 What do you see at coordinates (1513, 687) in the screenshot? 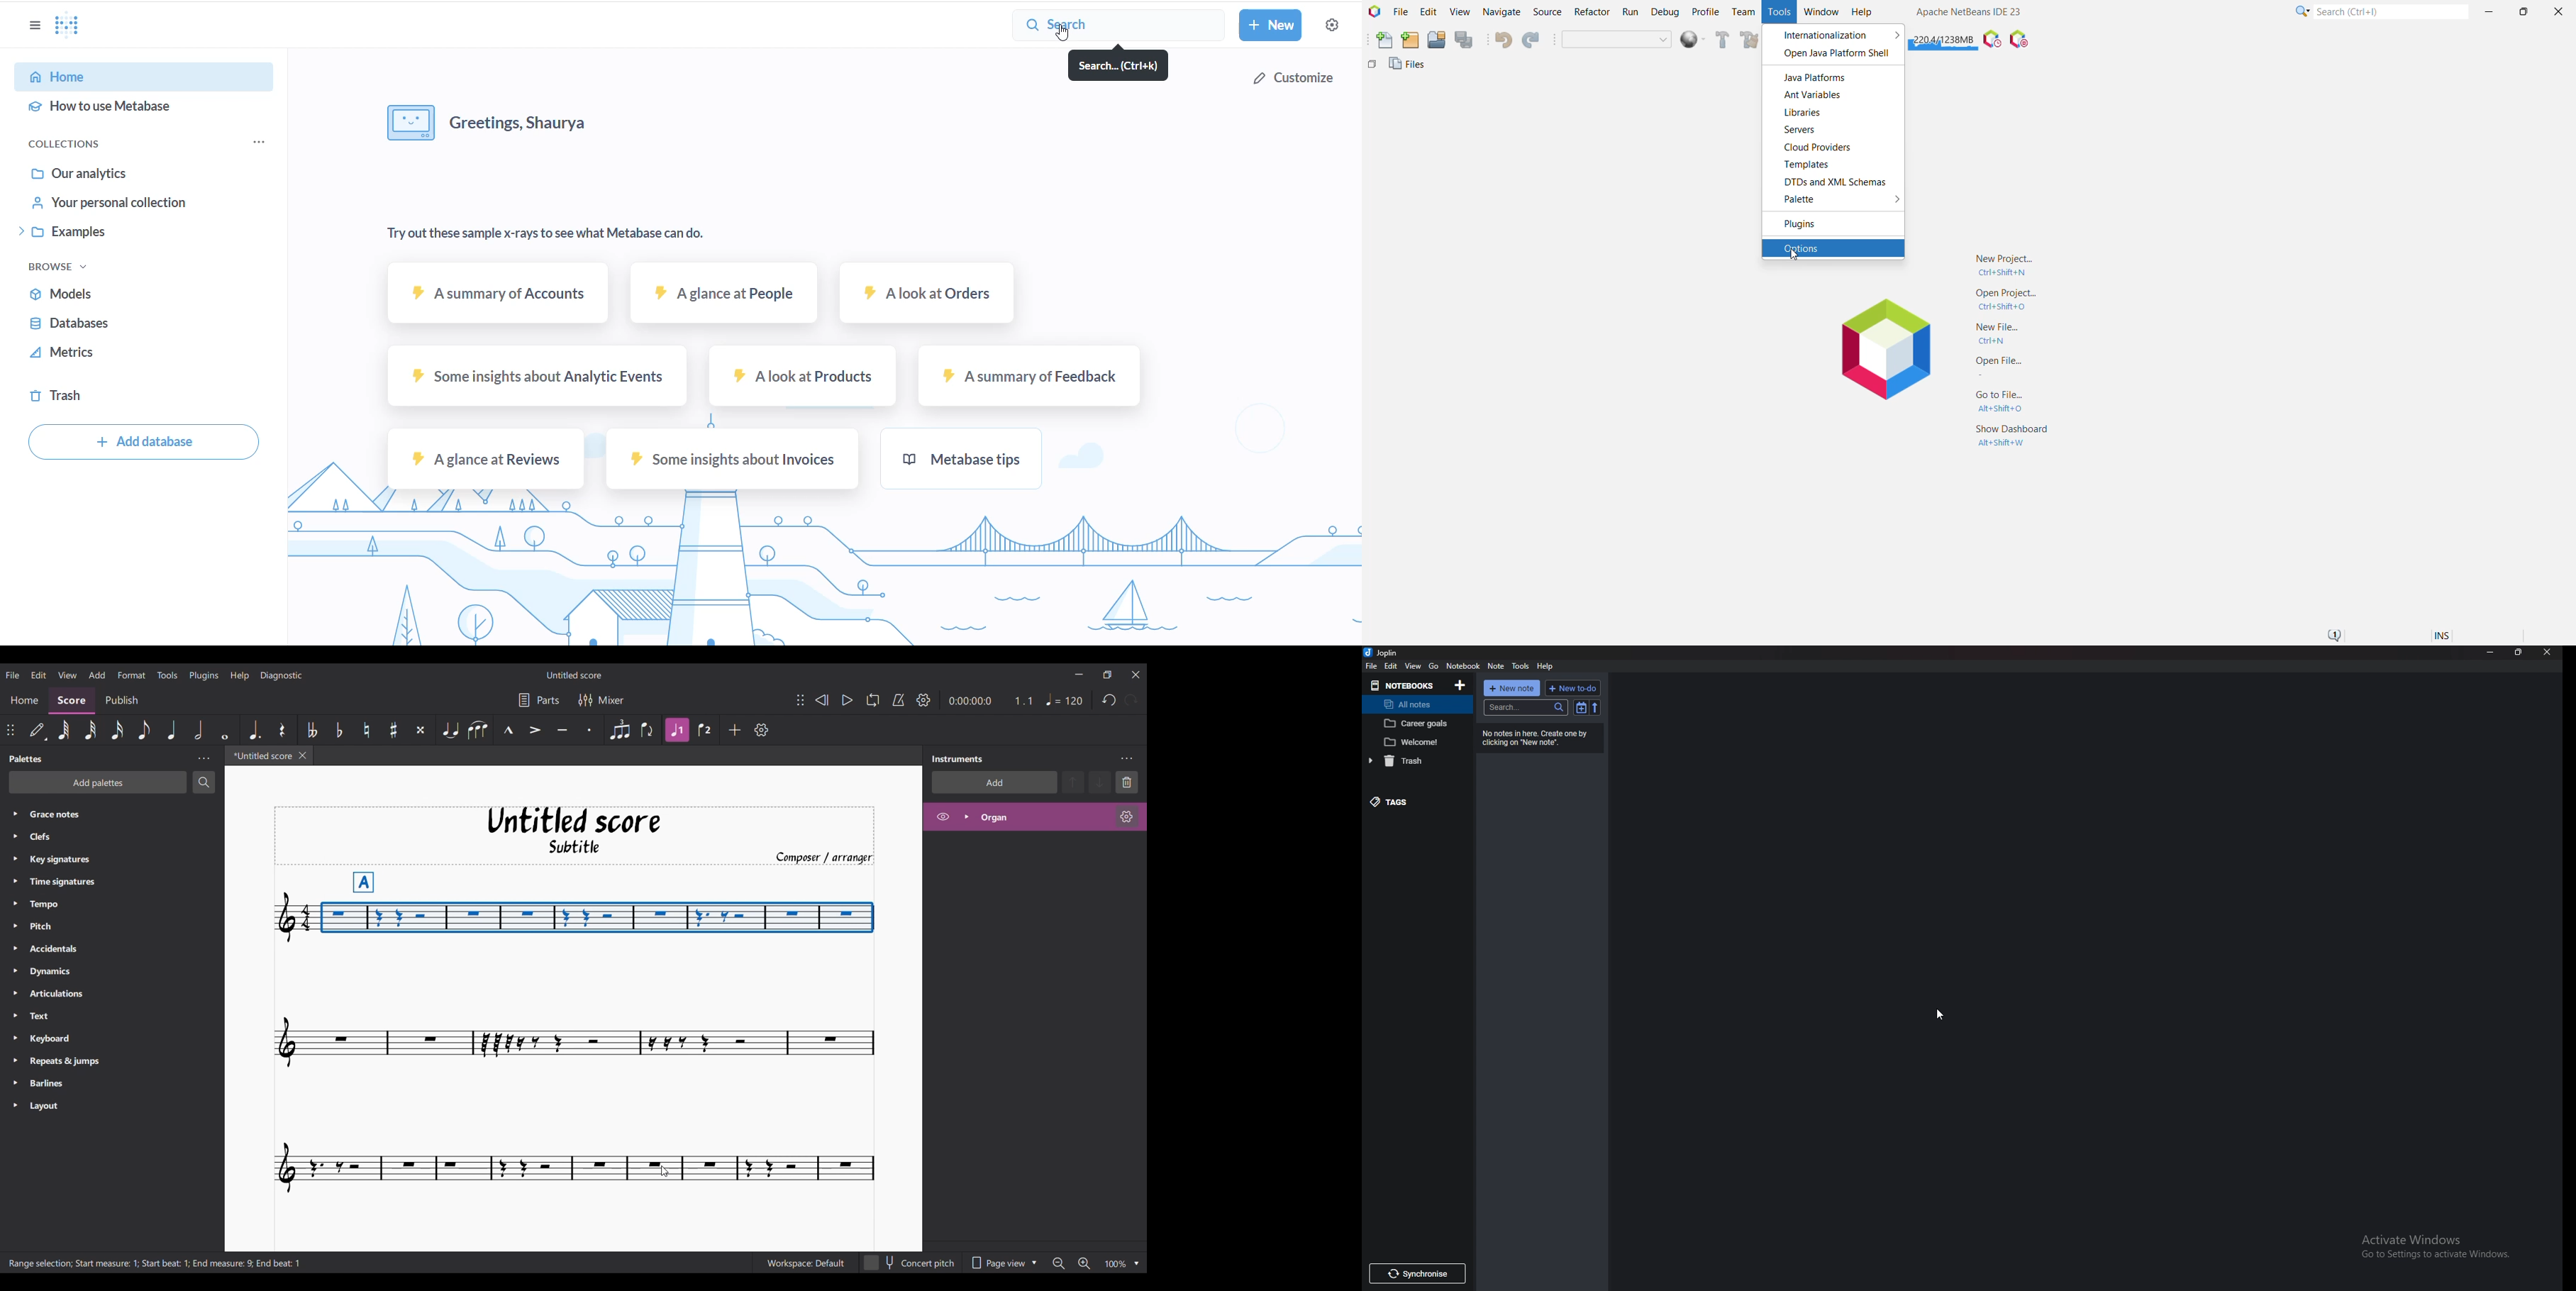
I see `new note` at bounding box center [1513, 687].